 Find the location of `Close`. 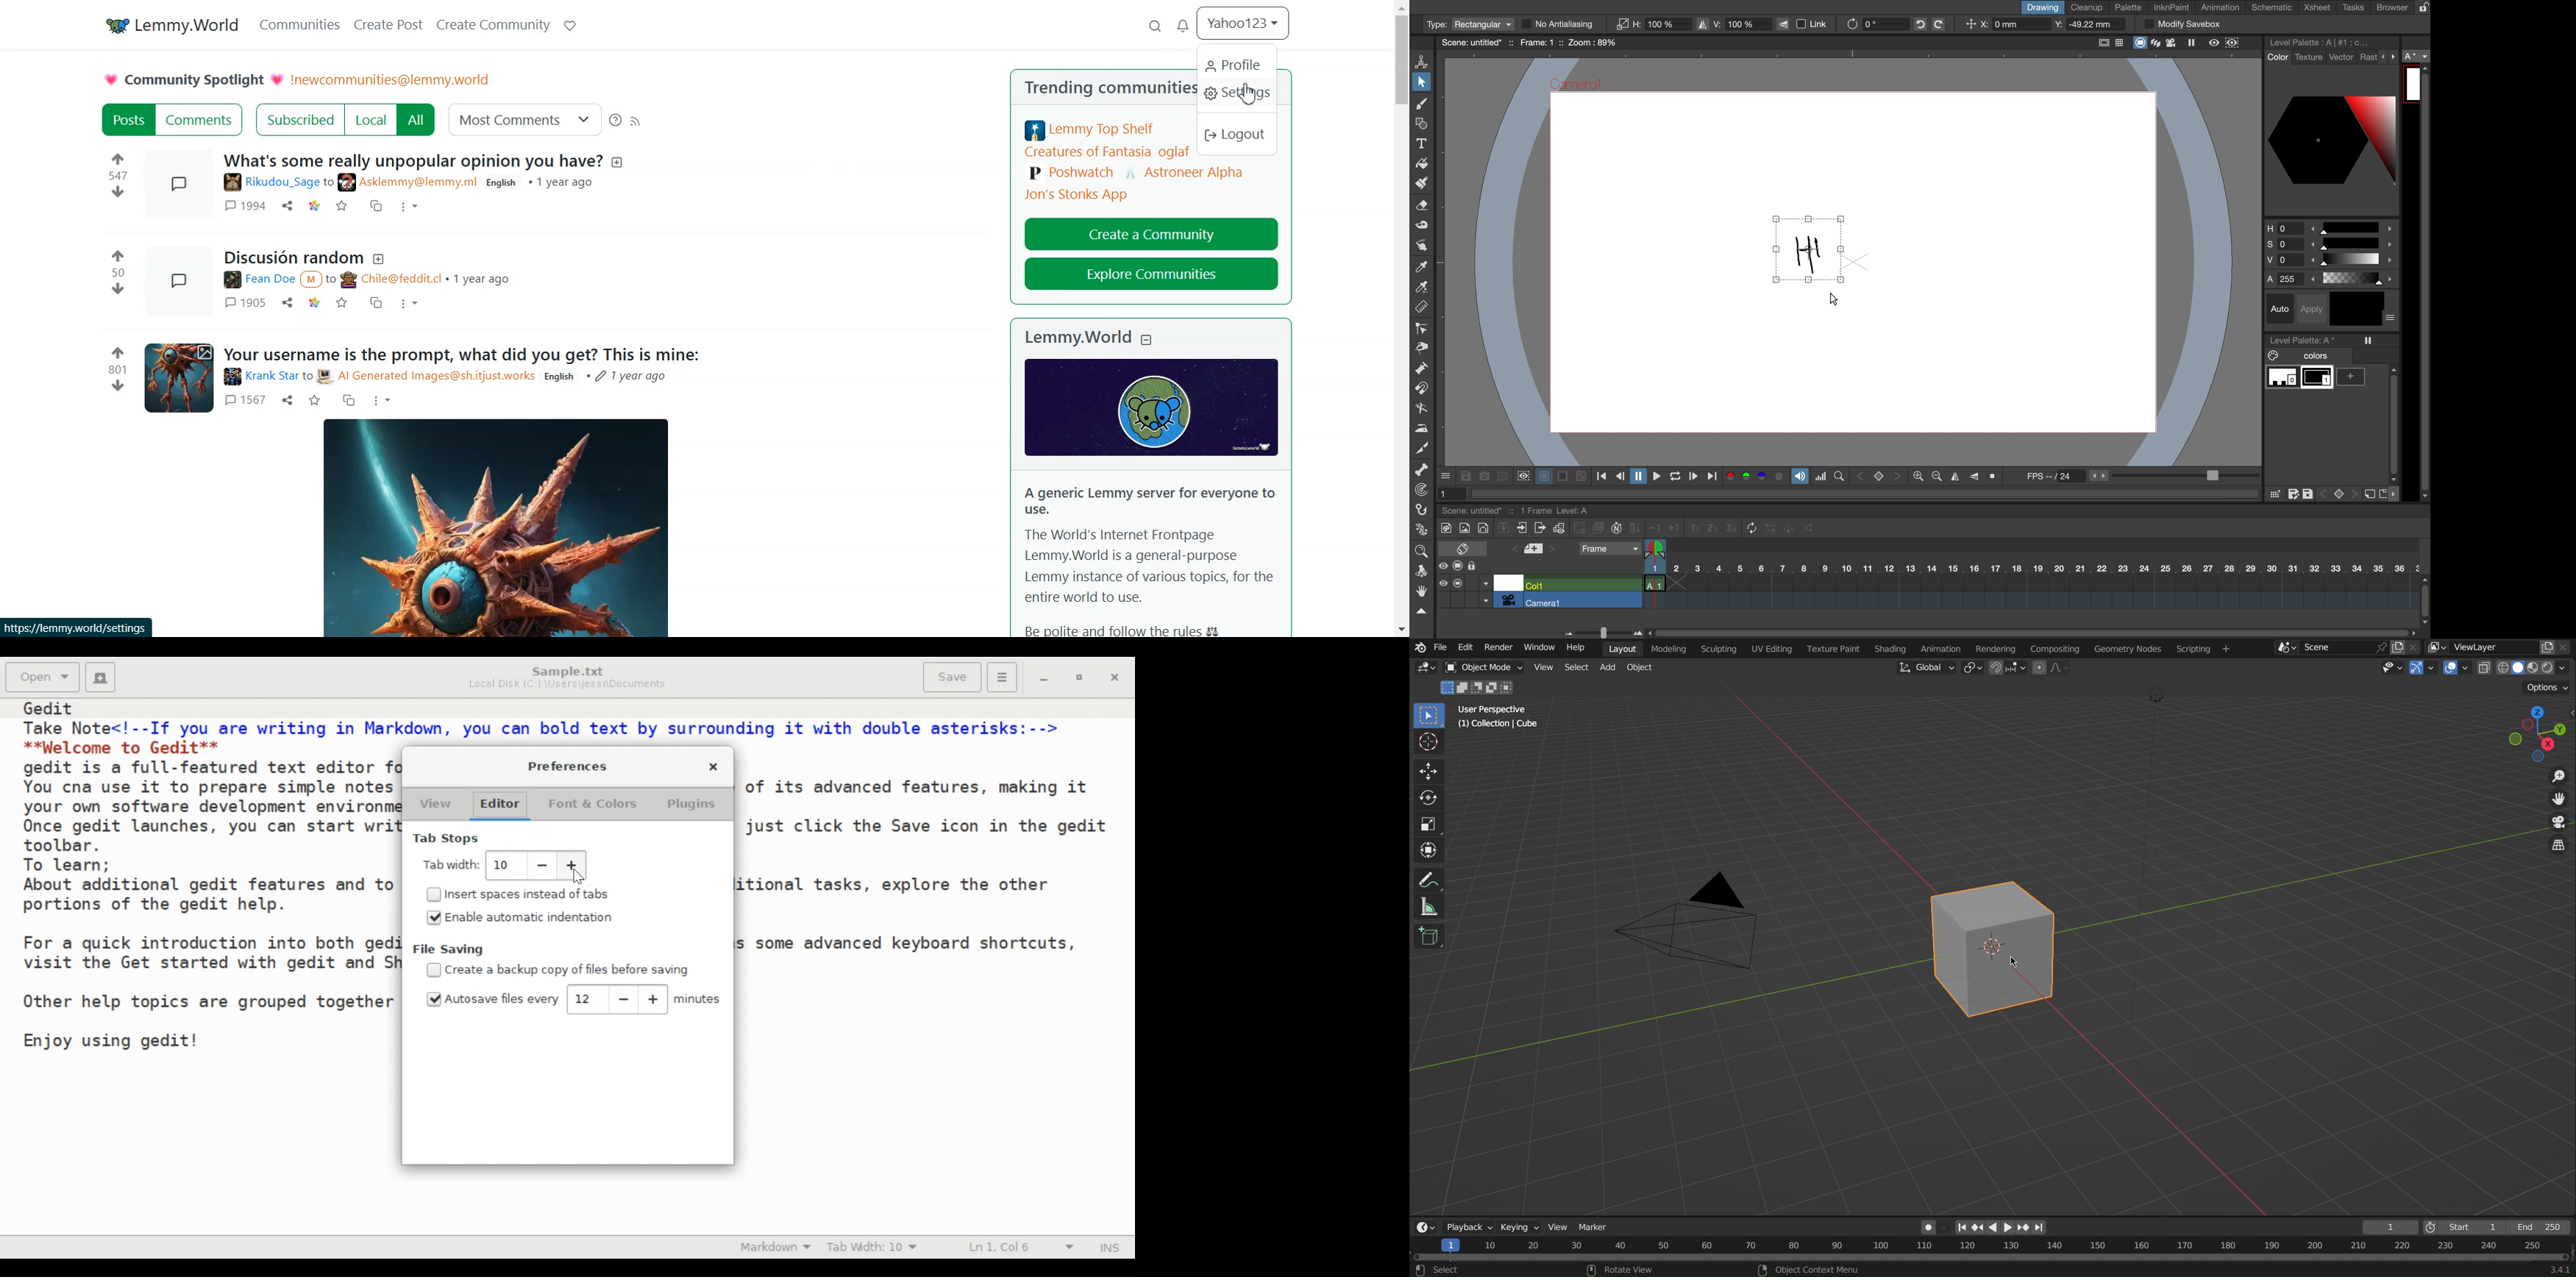

Close is located at coordinates (2568, 648).